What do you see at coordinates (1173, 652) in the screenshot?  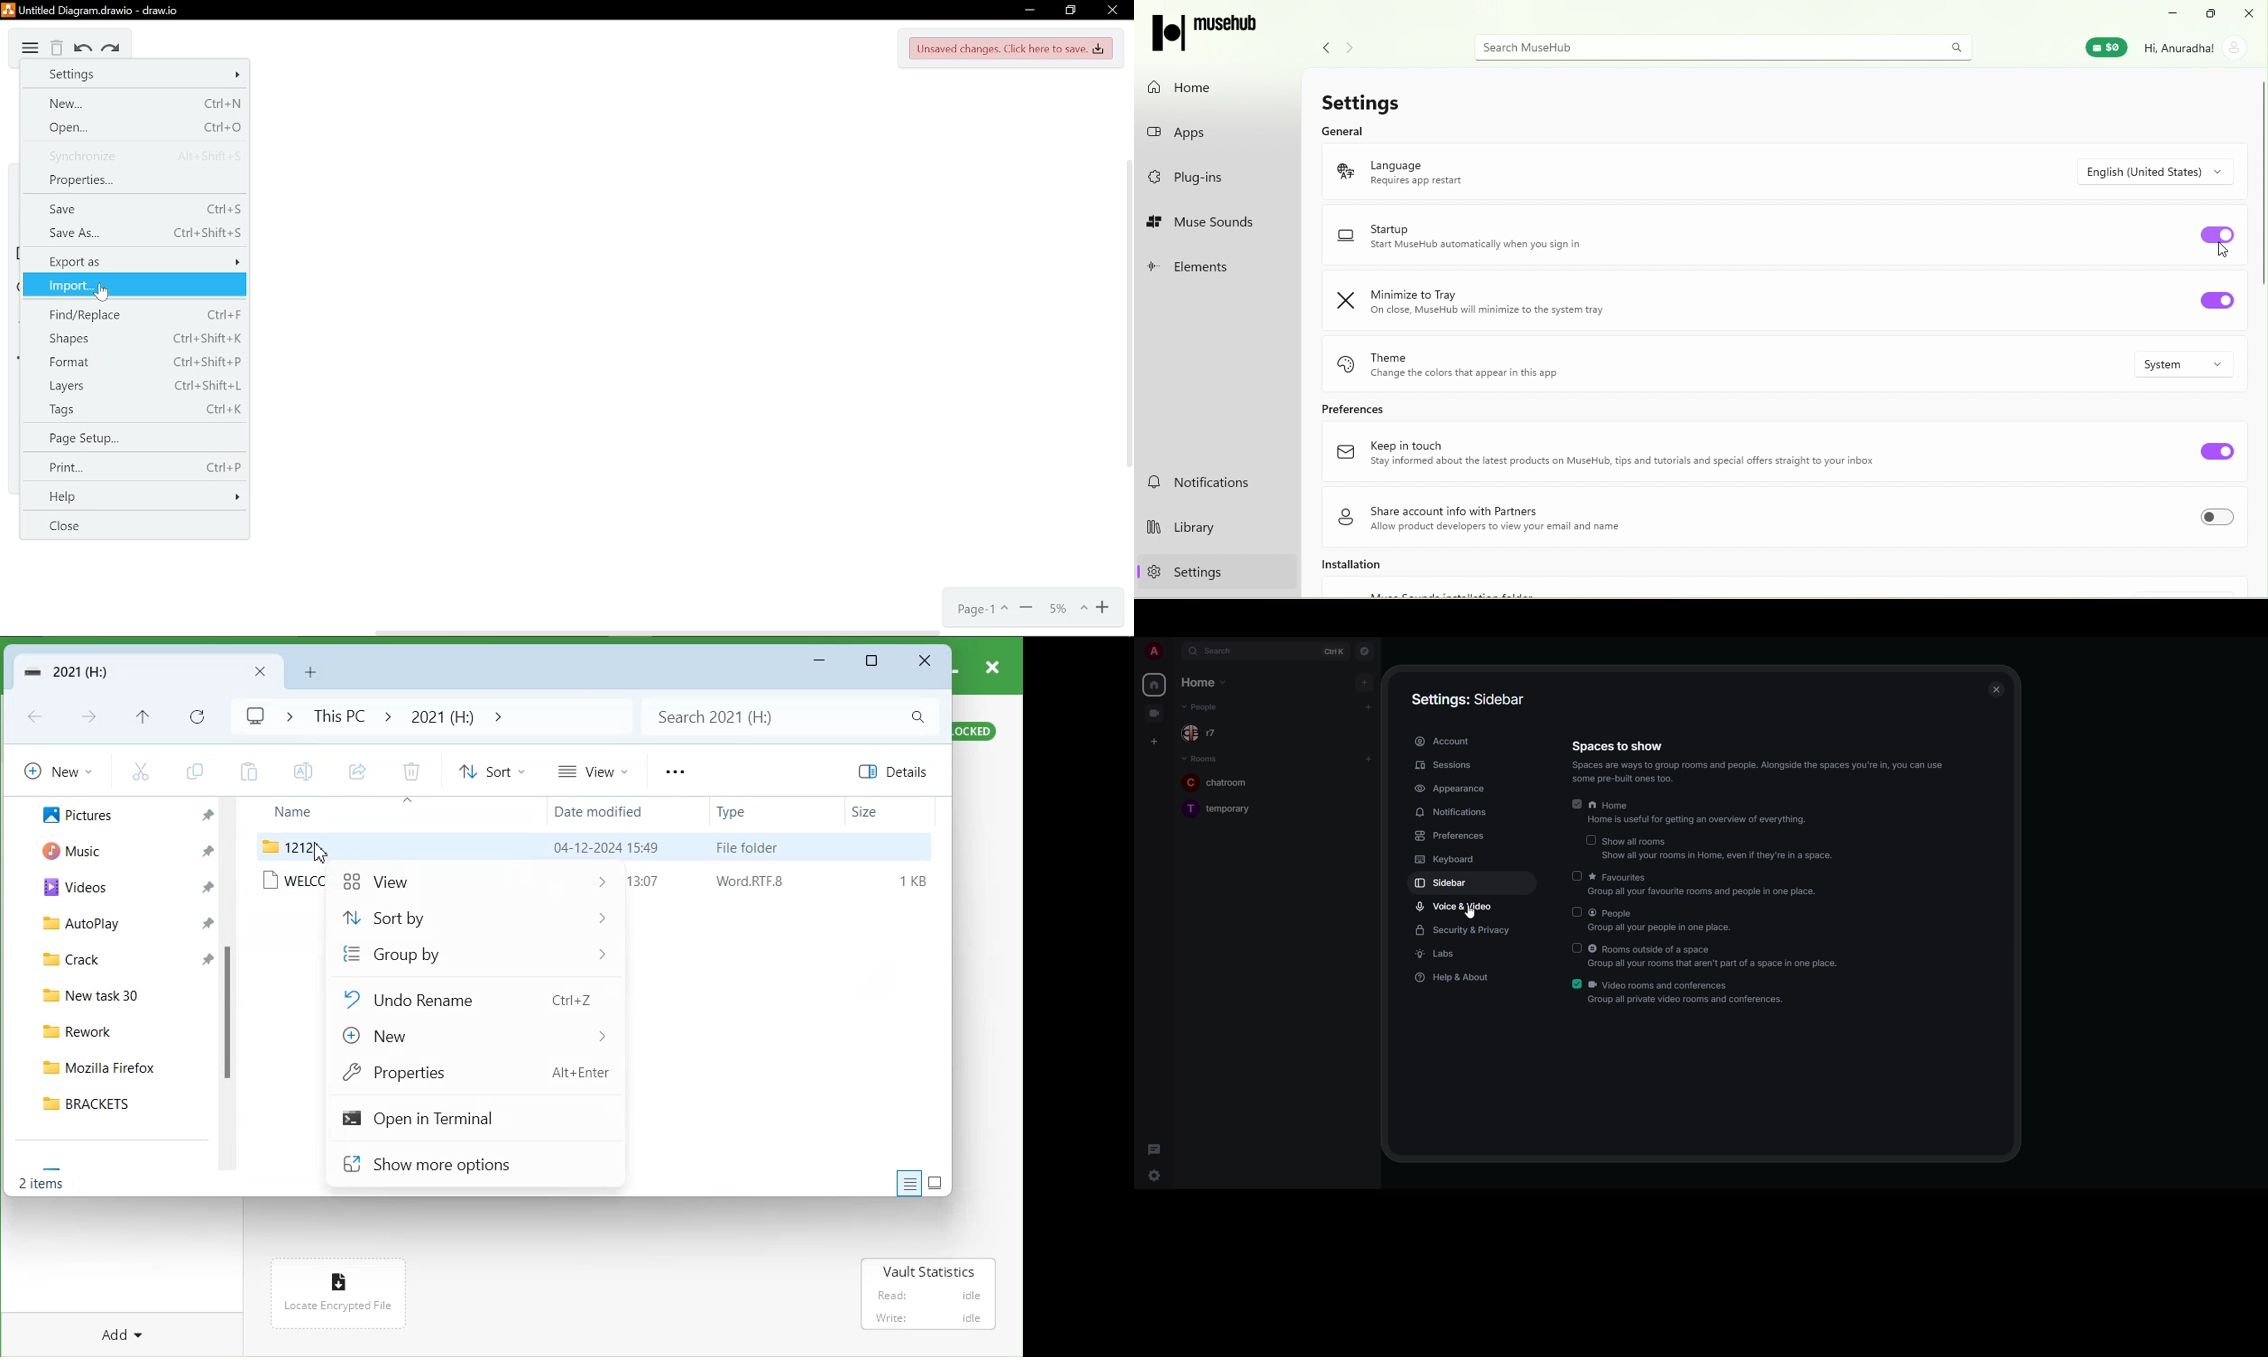 I see `expand` at bounding box center [1173, 652].